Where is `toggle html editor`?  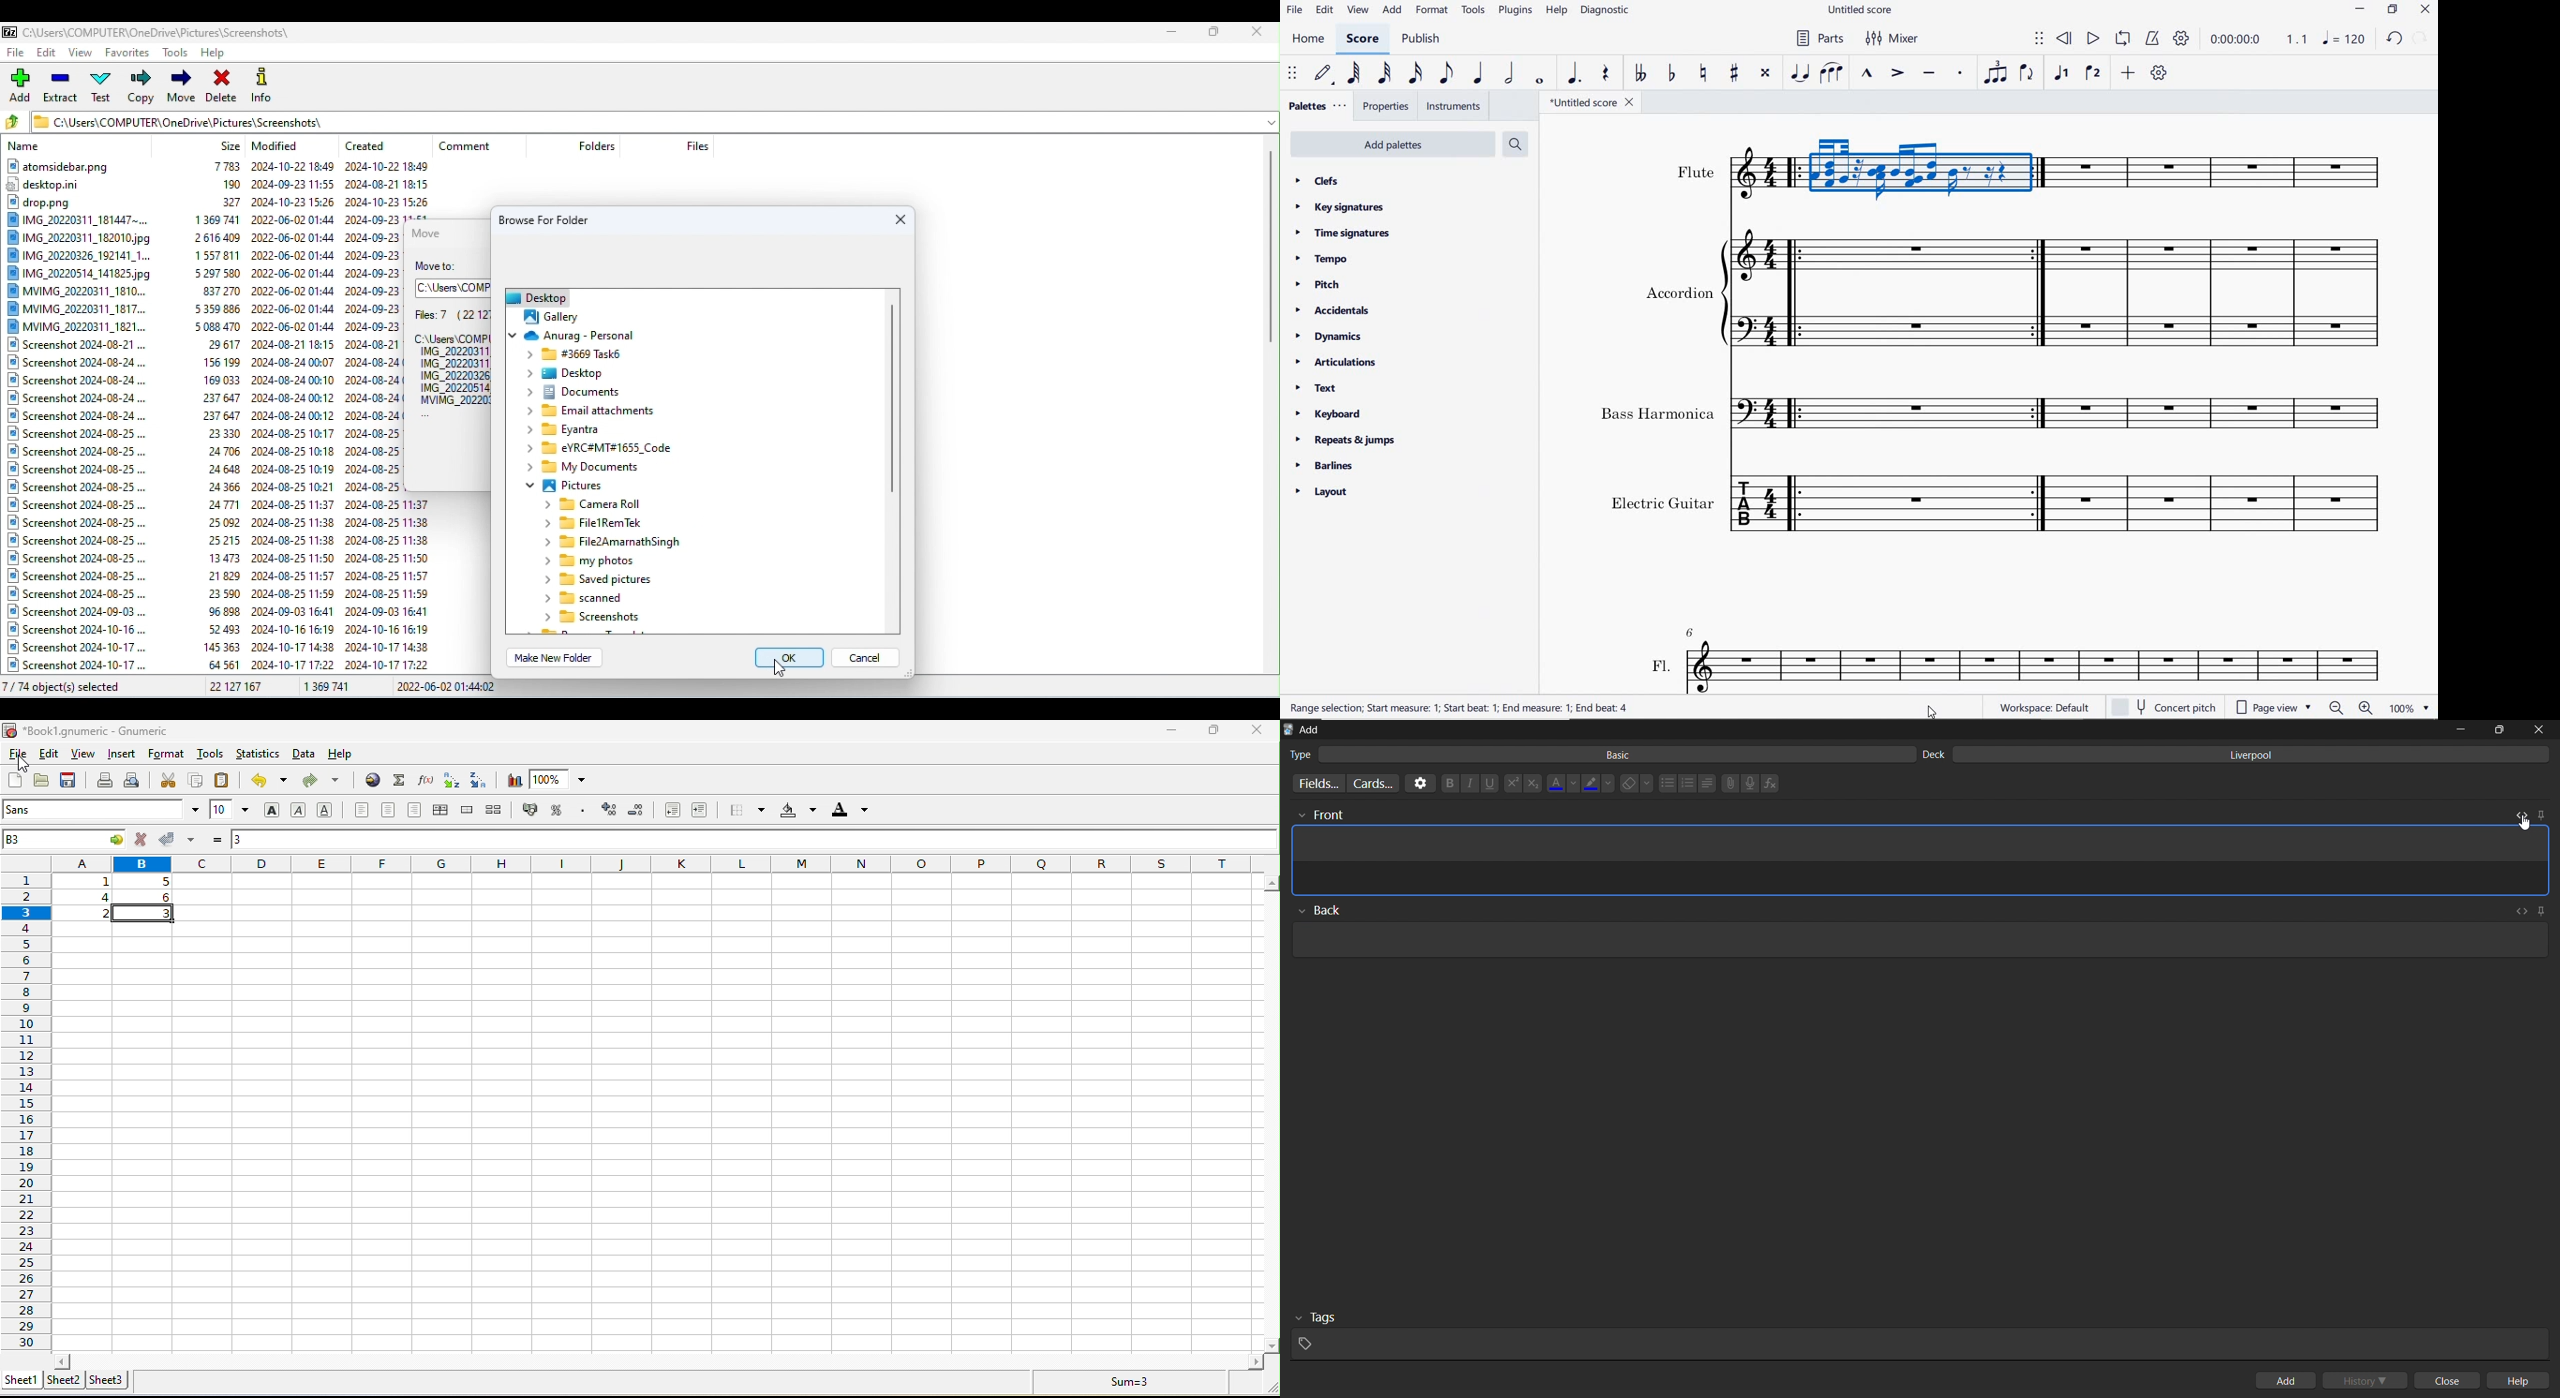
toggle html editor is located at coordinates (2519, 814).